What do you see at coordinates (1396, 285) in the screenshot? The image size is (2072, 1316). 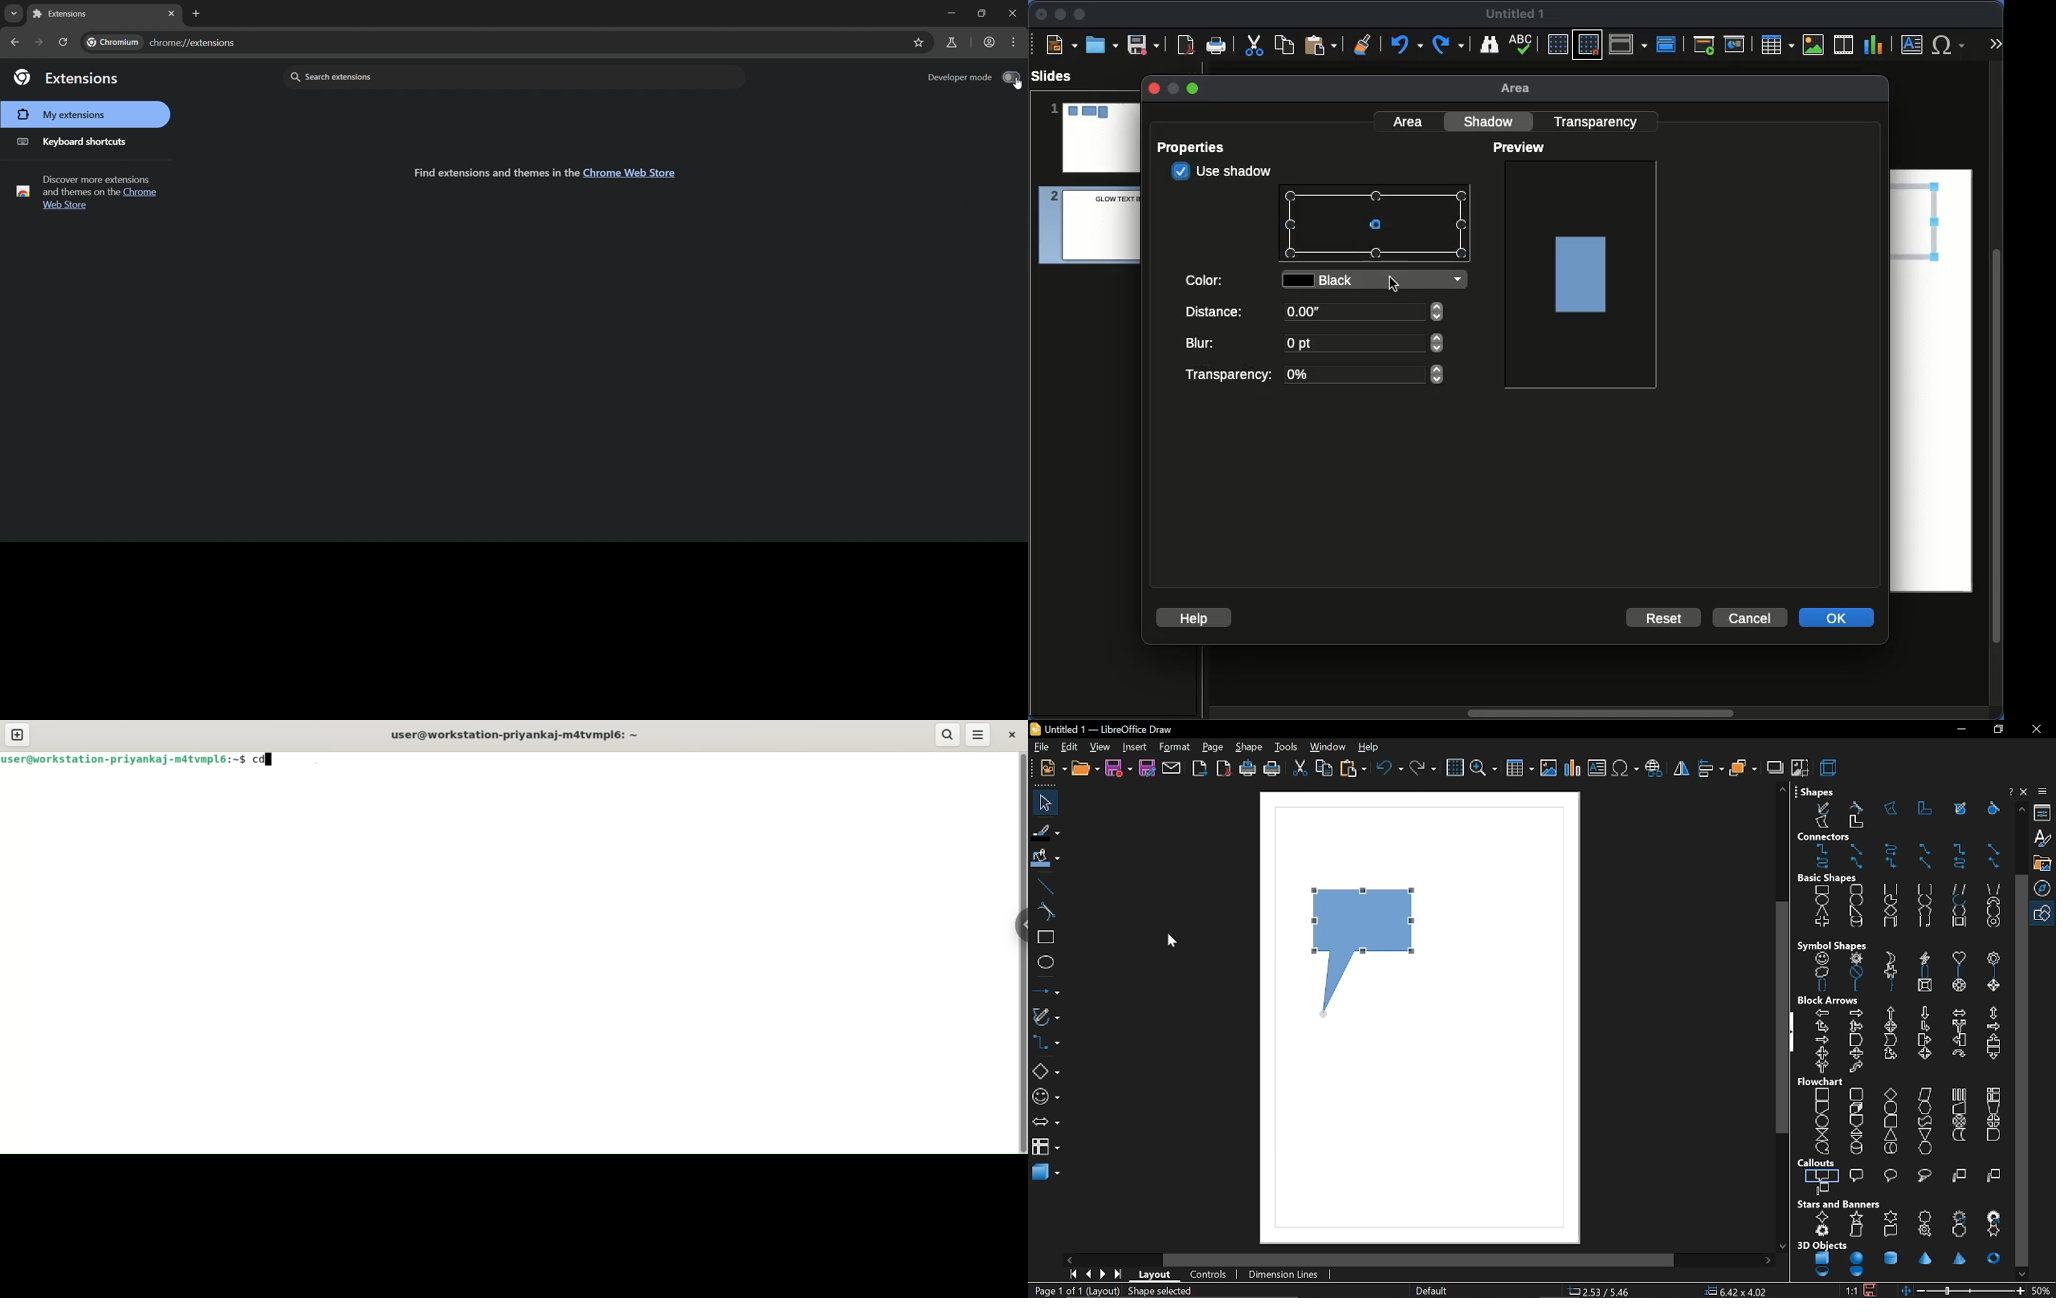 I see `cursor` at bounding box center [1396, 285].